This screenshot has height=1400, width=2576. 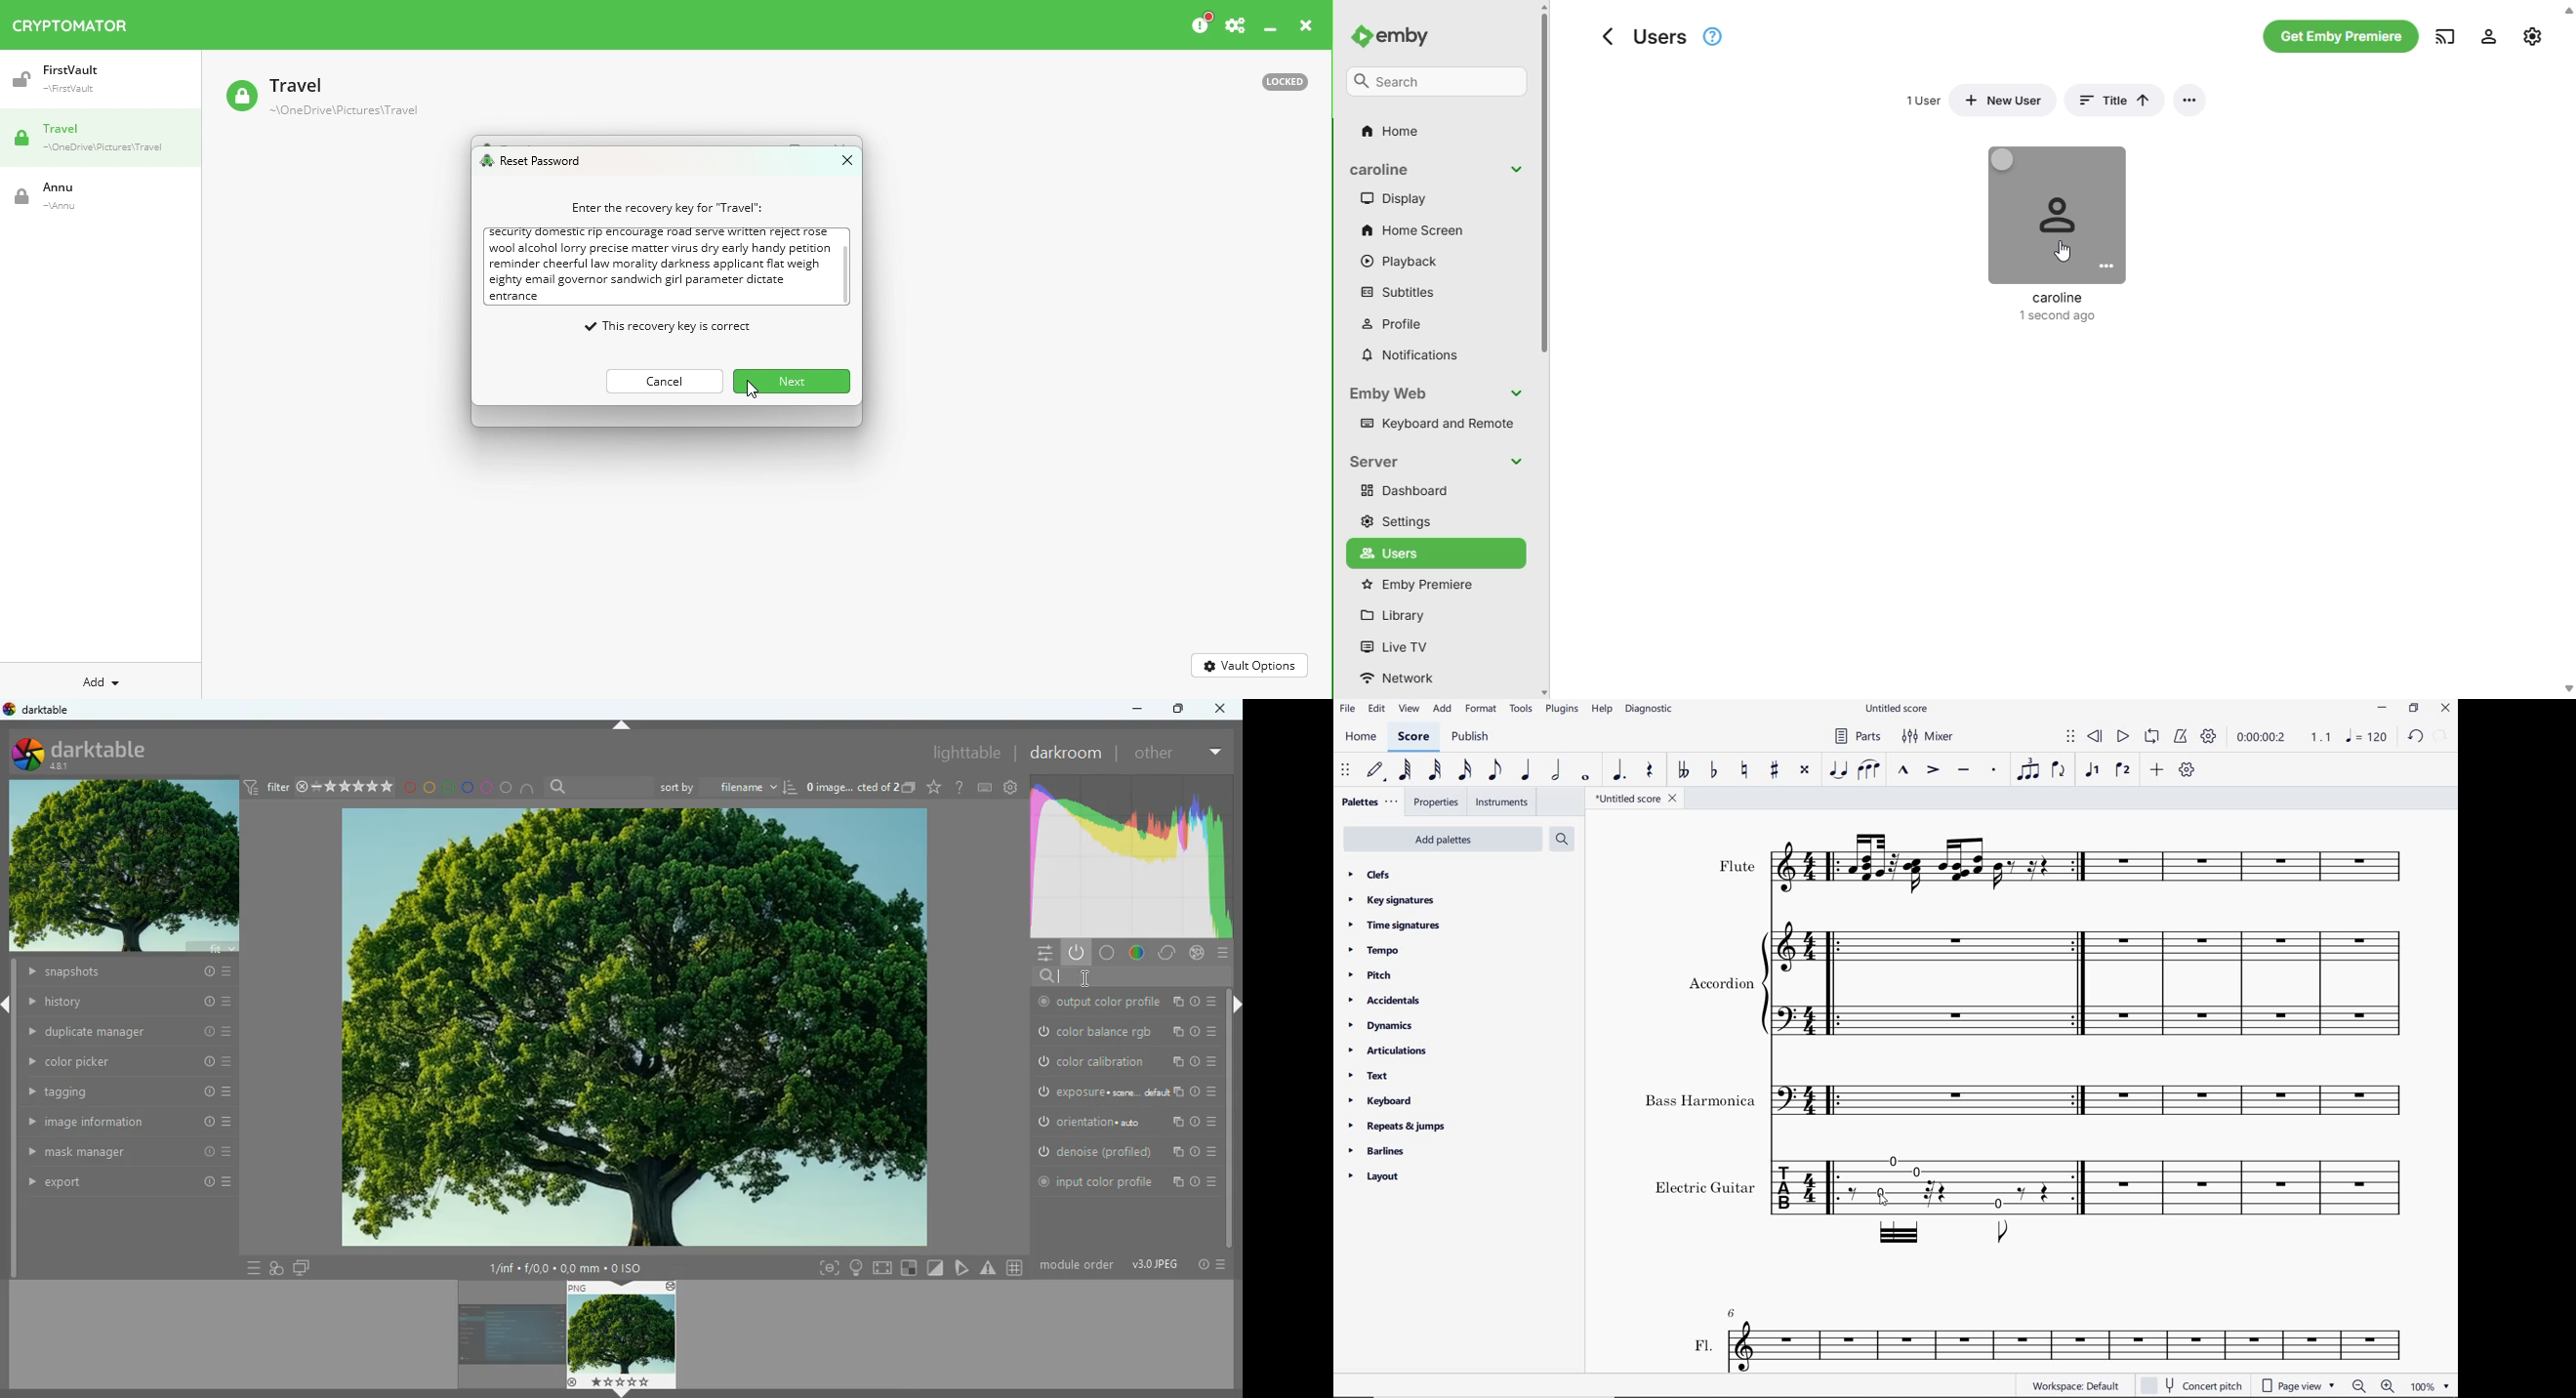 What do you see at coordinates (751, 391) in the screenshot?
I see `Cursor` at bounding box center [751, 391].